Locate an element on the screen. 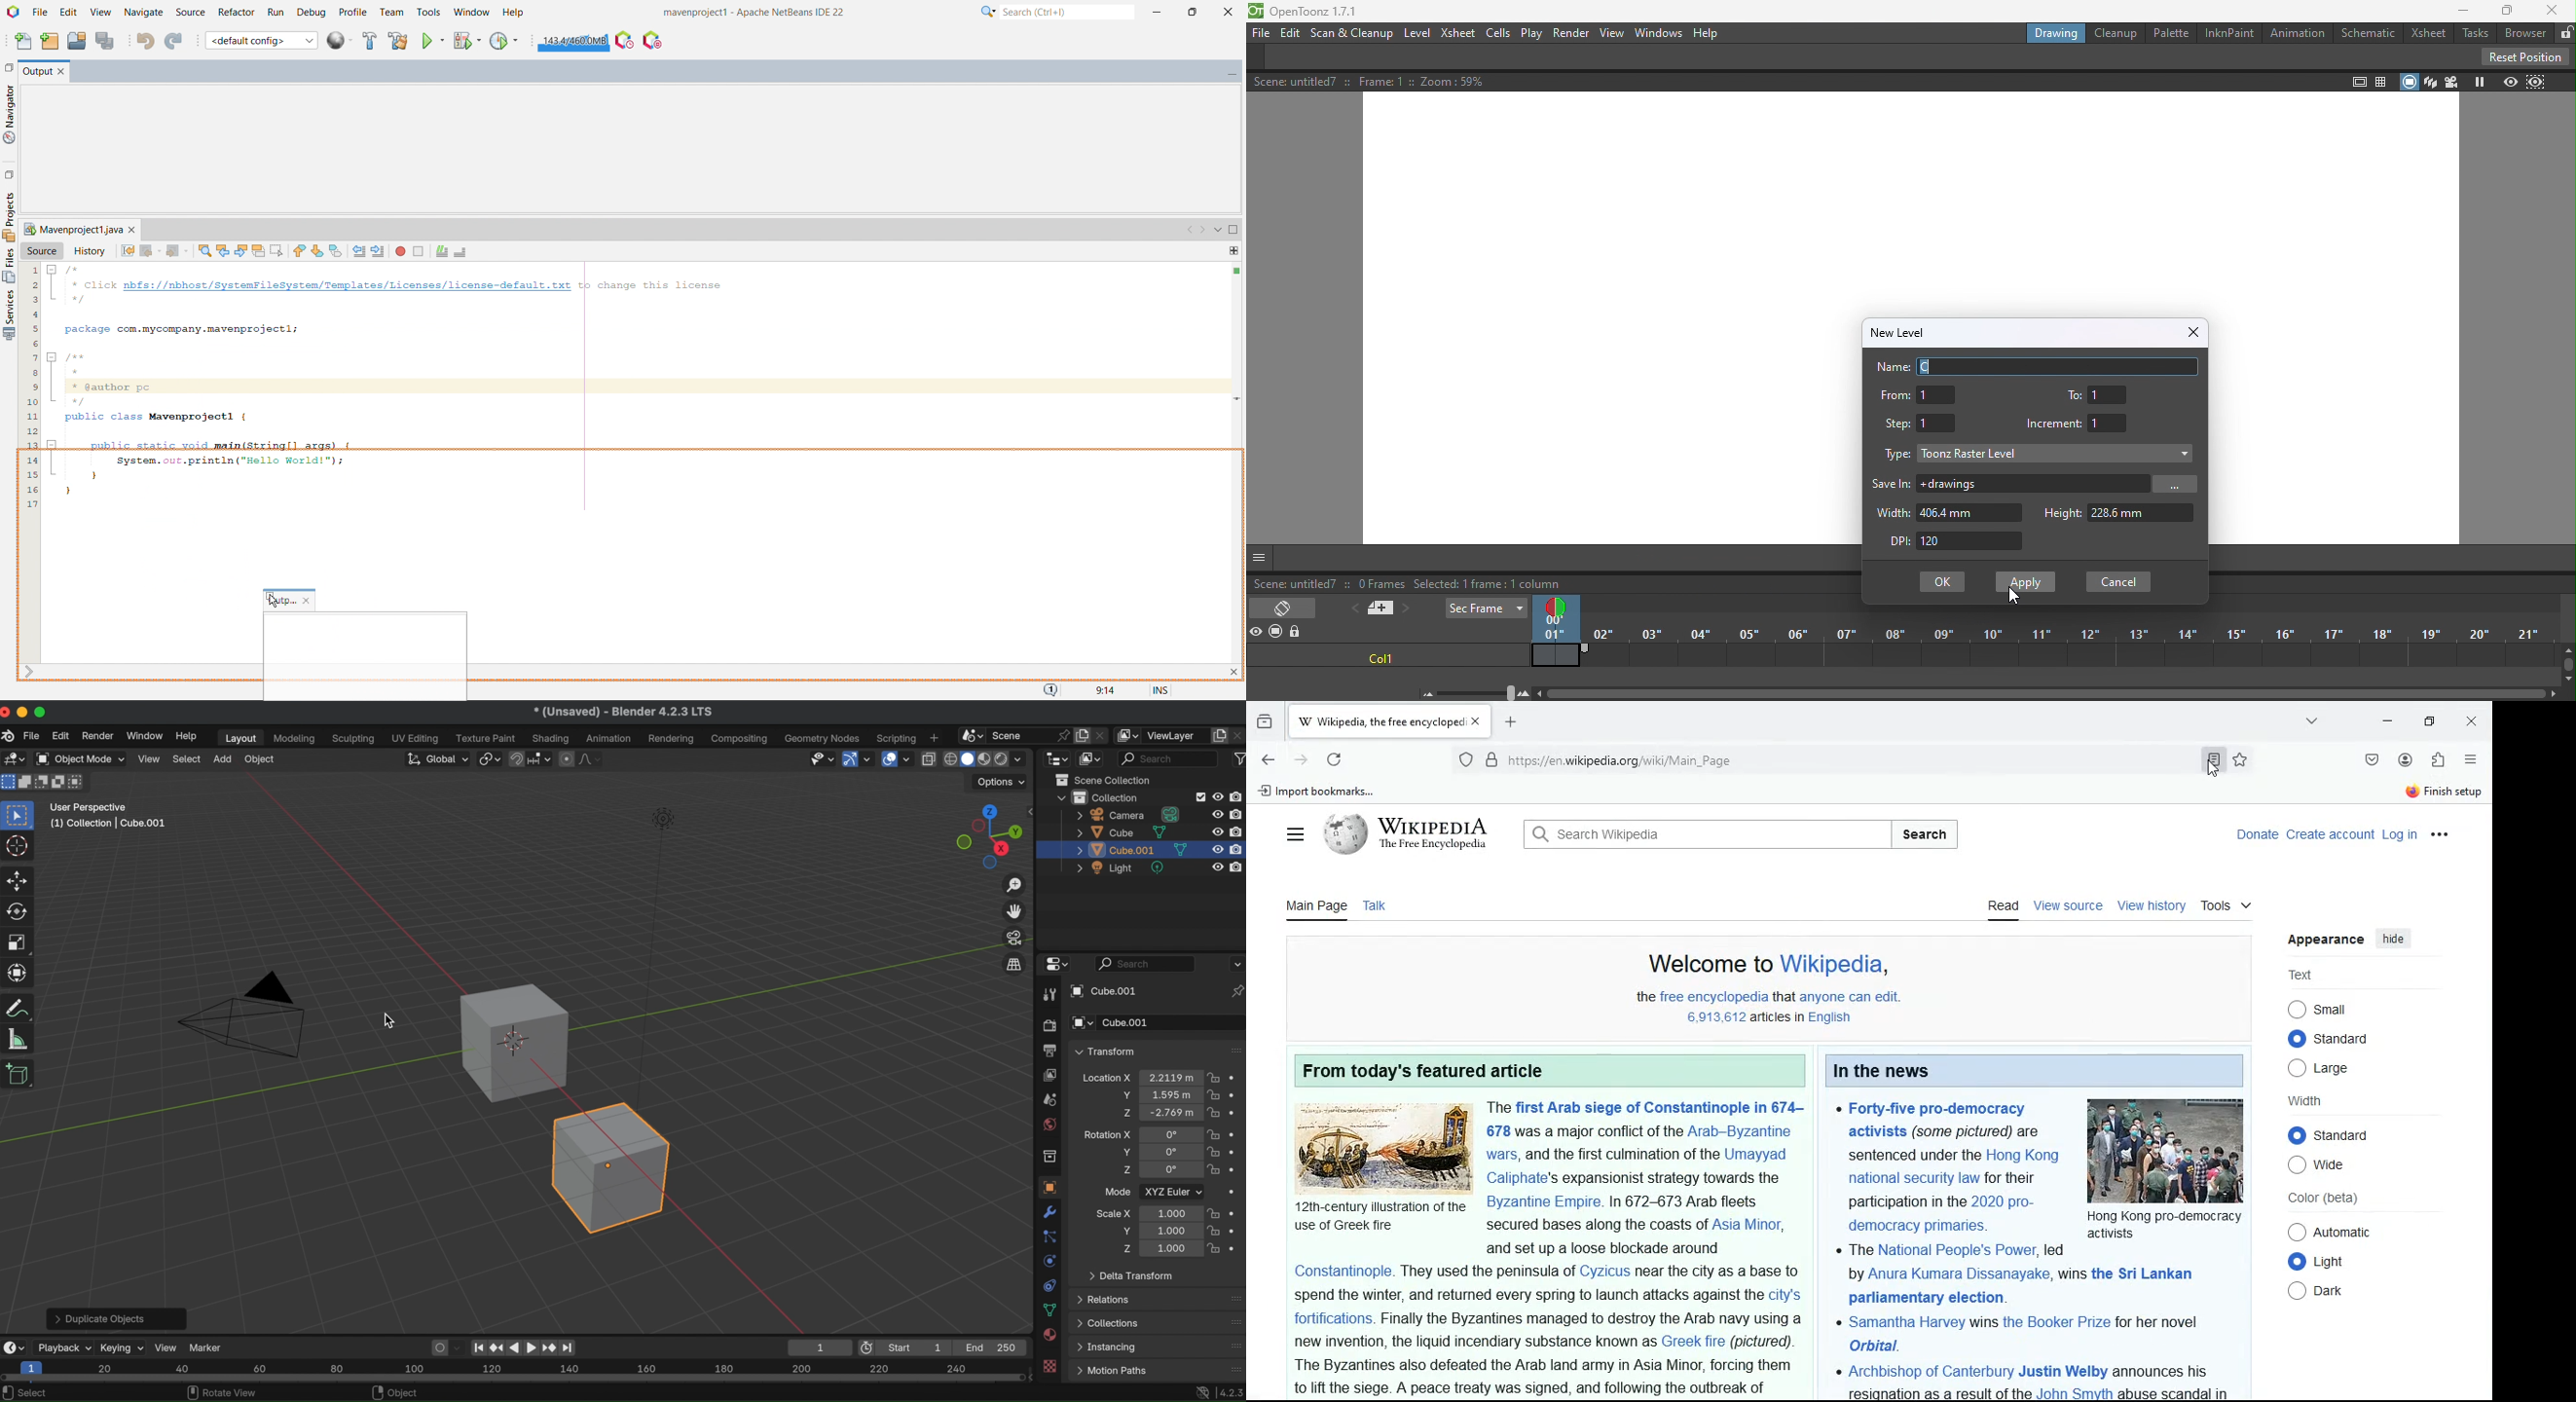 The width and height of the screenshot is (2576, 1428). debug project is located at coordinates (466, 40).